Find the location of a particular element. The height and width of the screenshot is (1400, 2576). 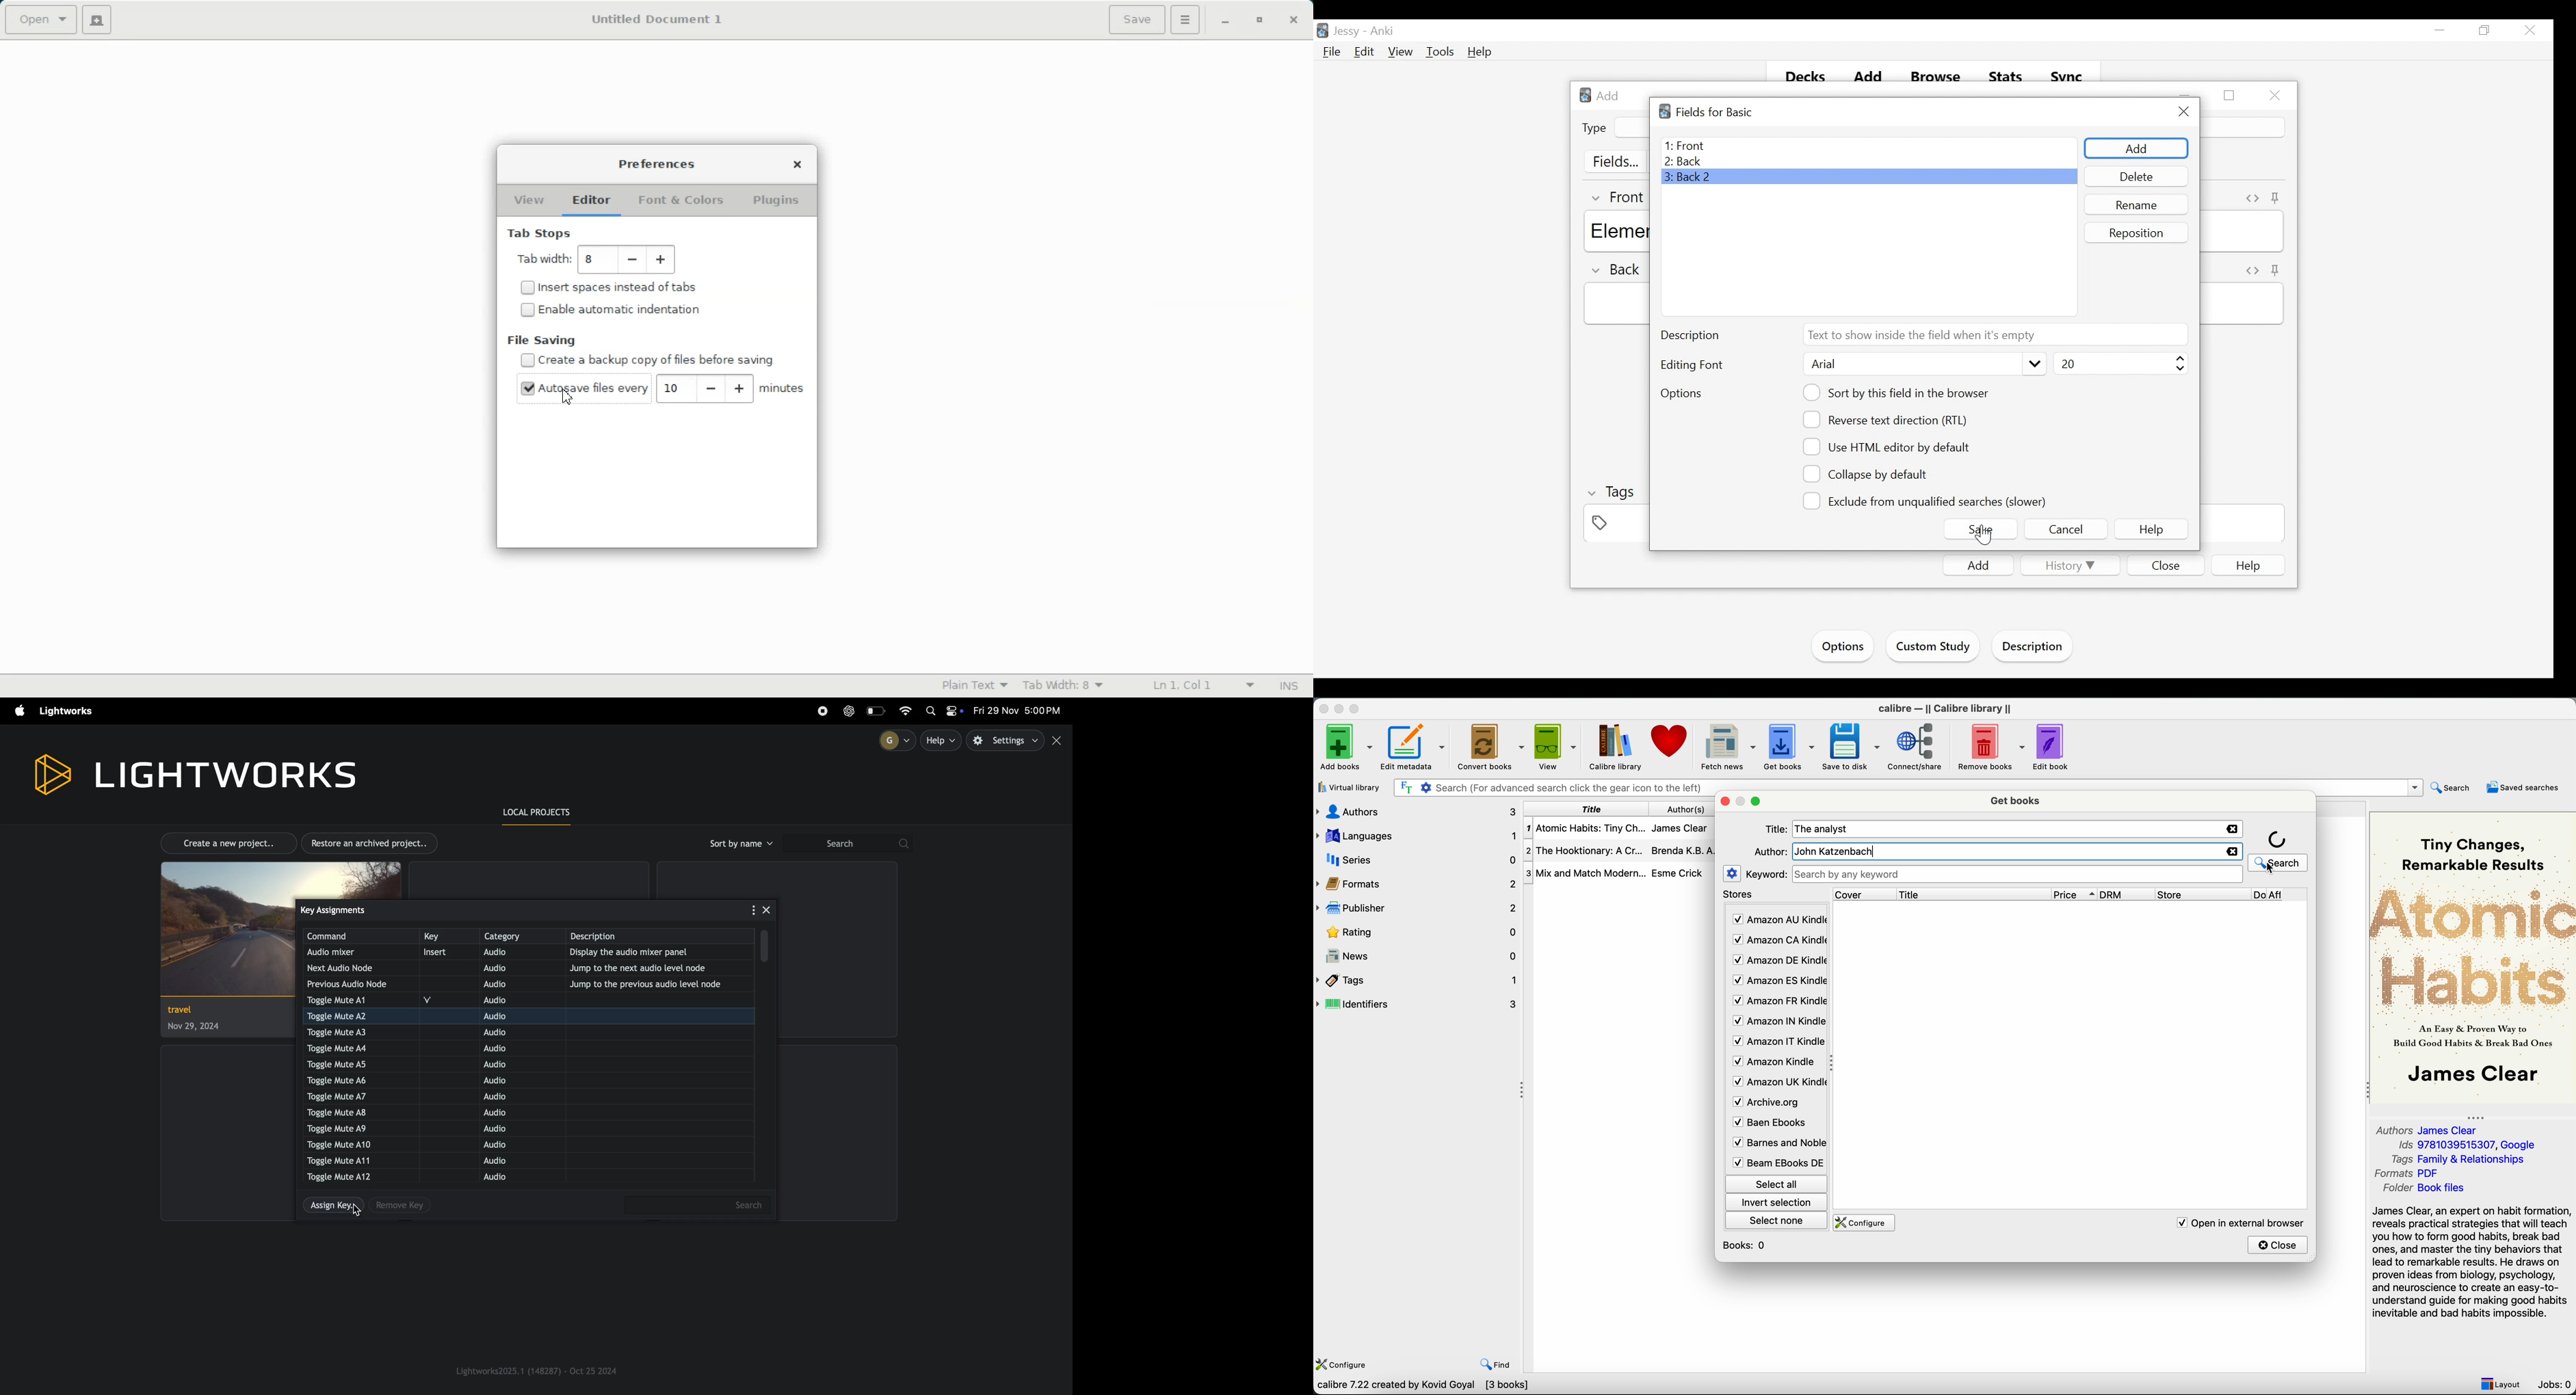

open in external browser is located at coordinates (2240, 1223).